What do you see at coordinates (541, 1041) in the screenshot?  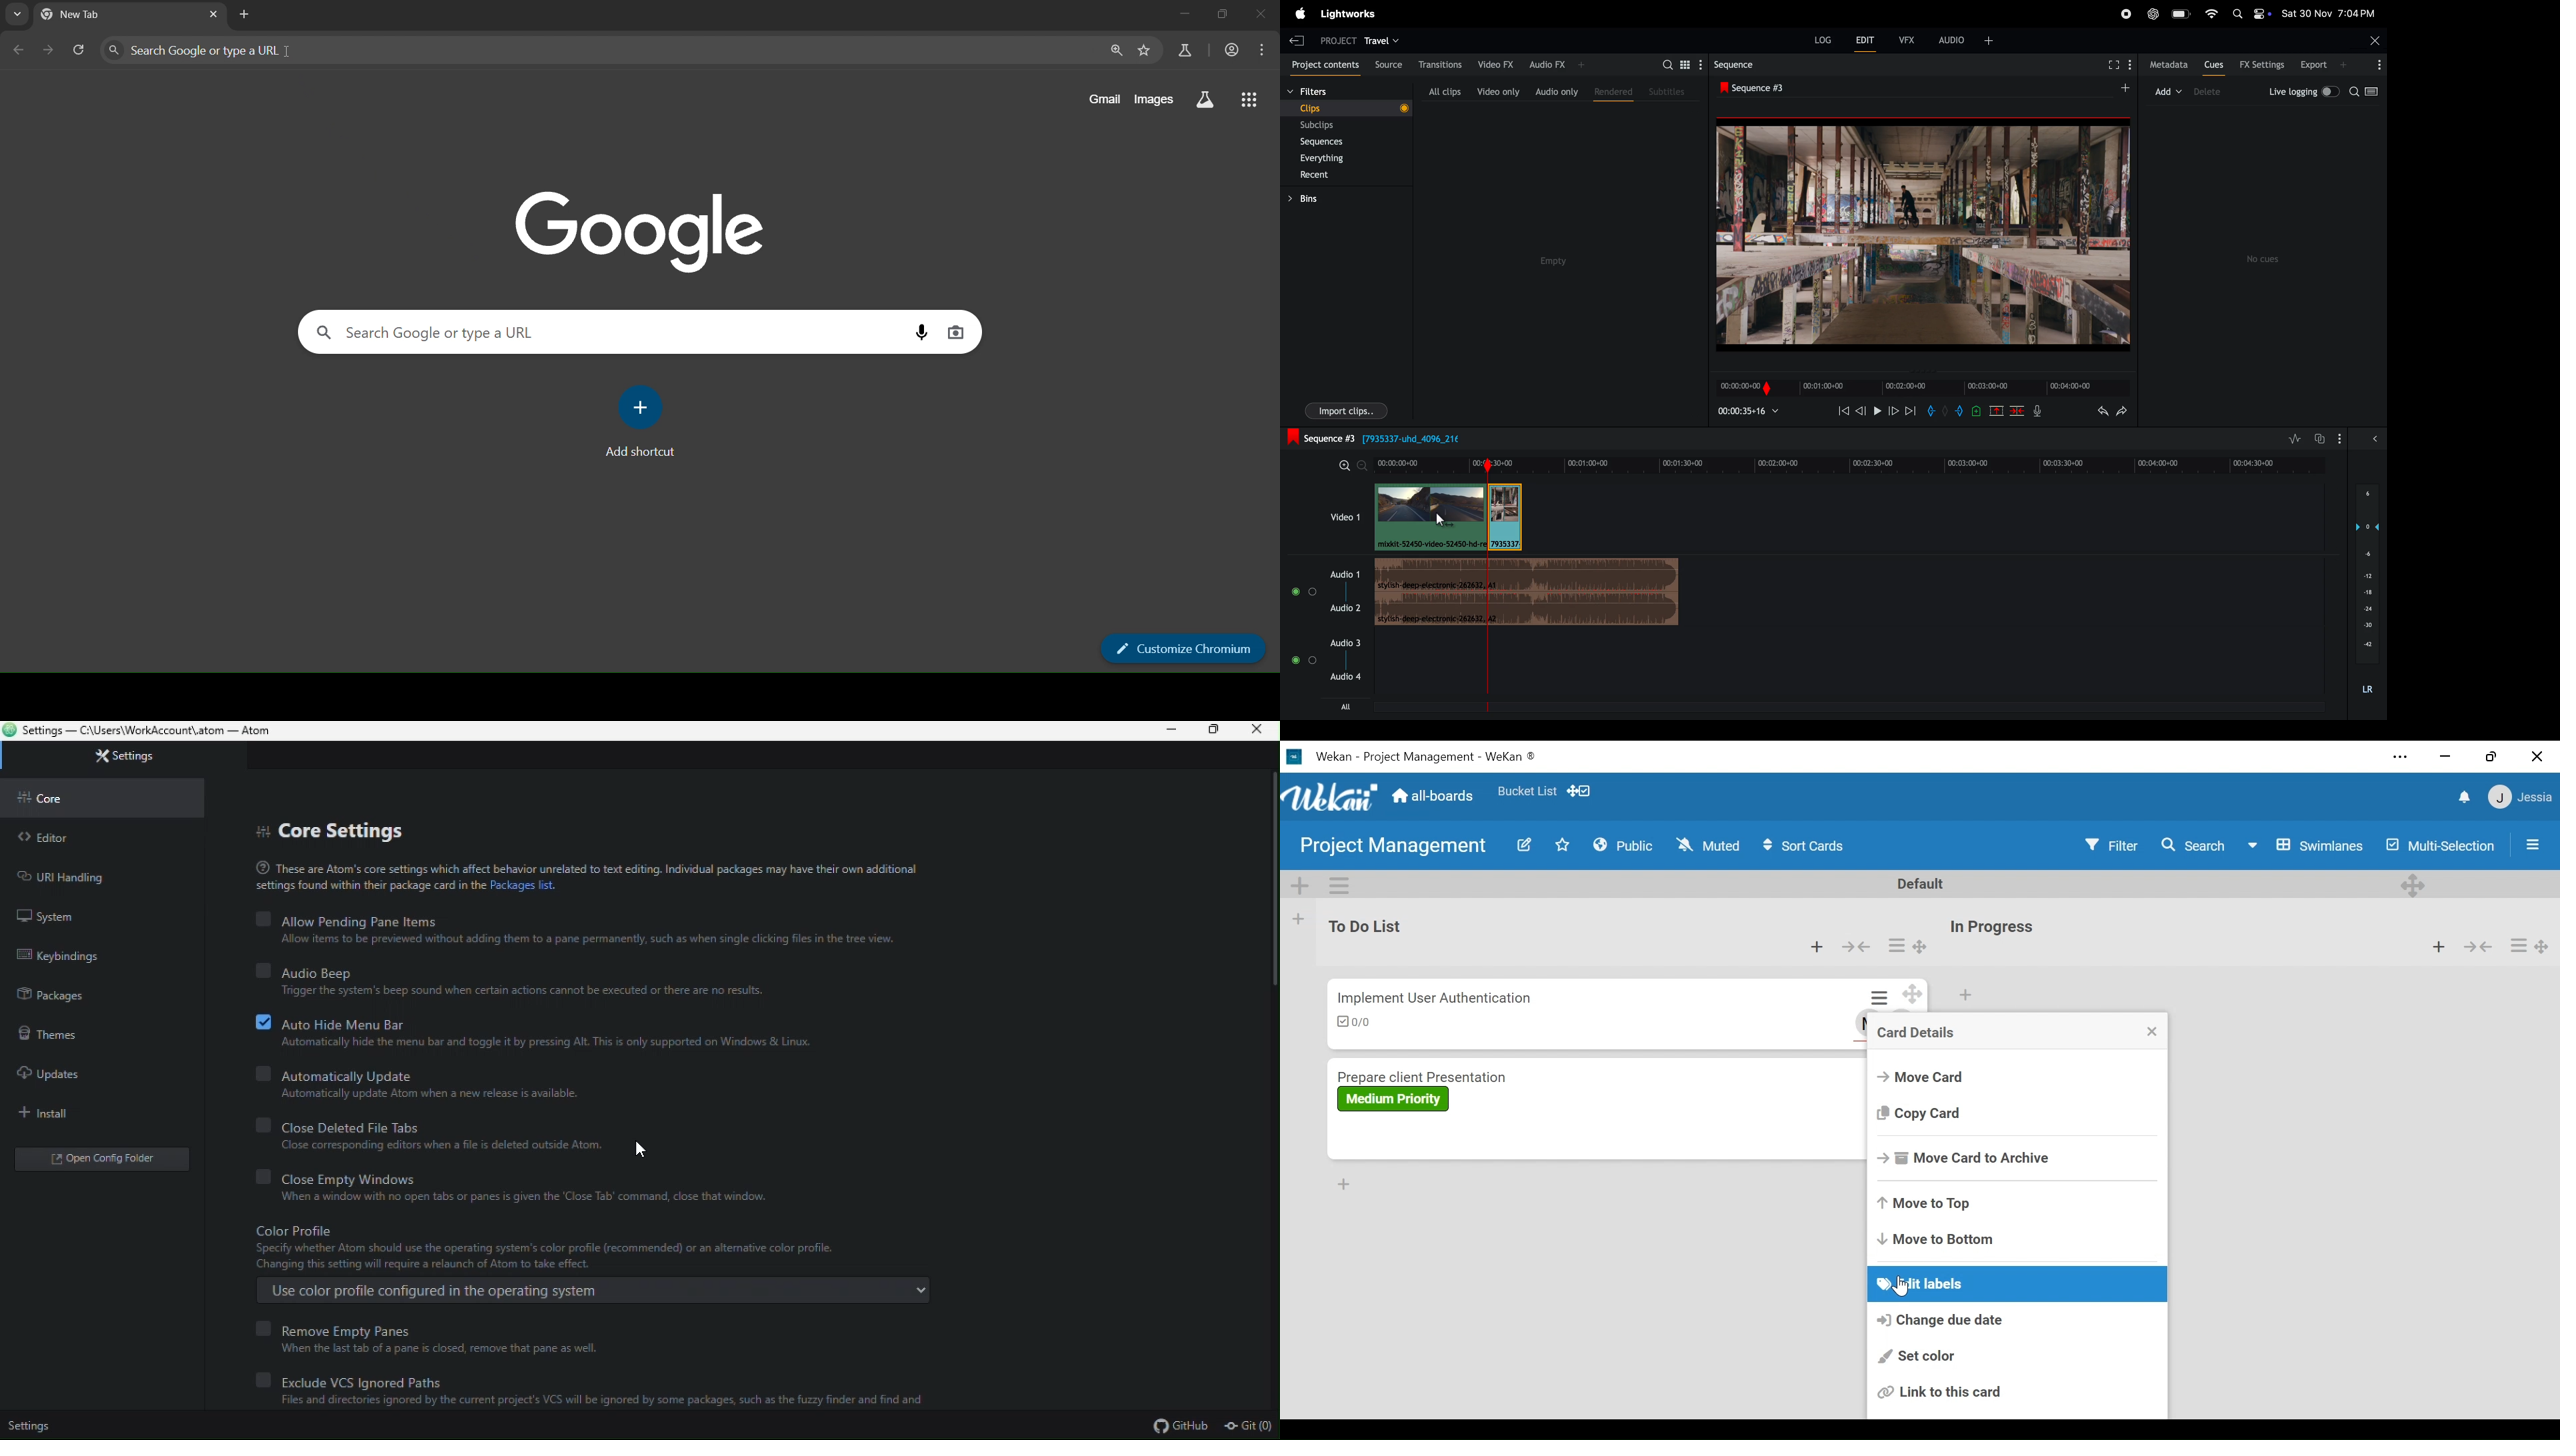 I see `‘Automatically hide the men bar and togale t by pressing AR. Thi is only supported on Windows & Linux` at bounding box center [541, 1041].